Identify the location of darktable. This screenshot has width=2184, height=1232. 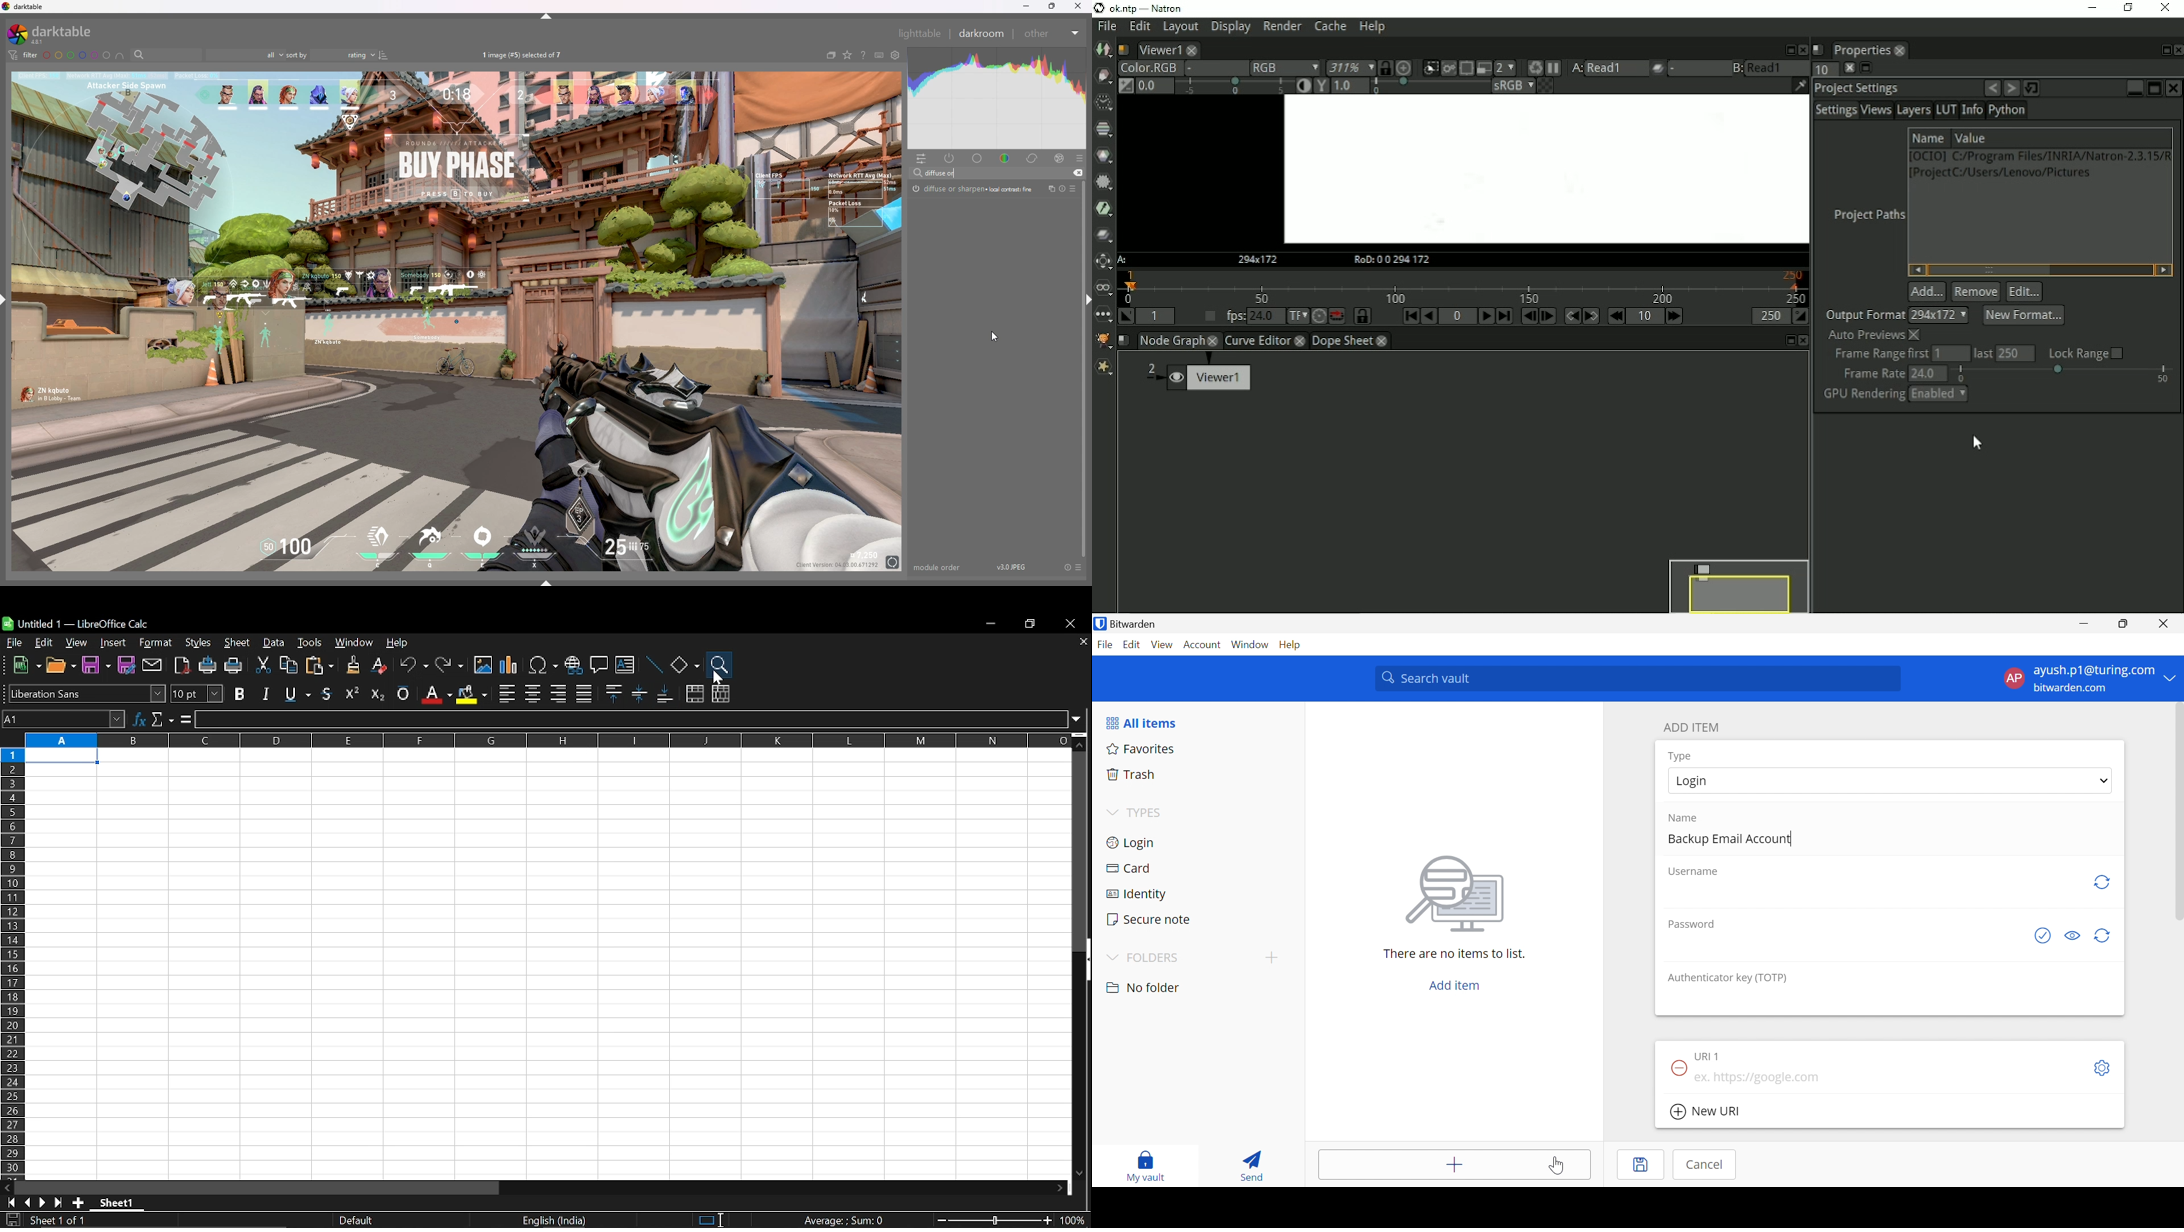
(25, 7).